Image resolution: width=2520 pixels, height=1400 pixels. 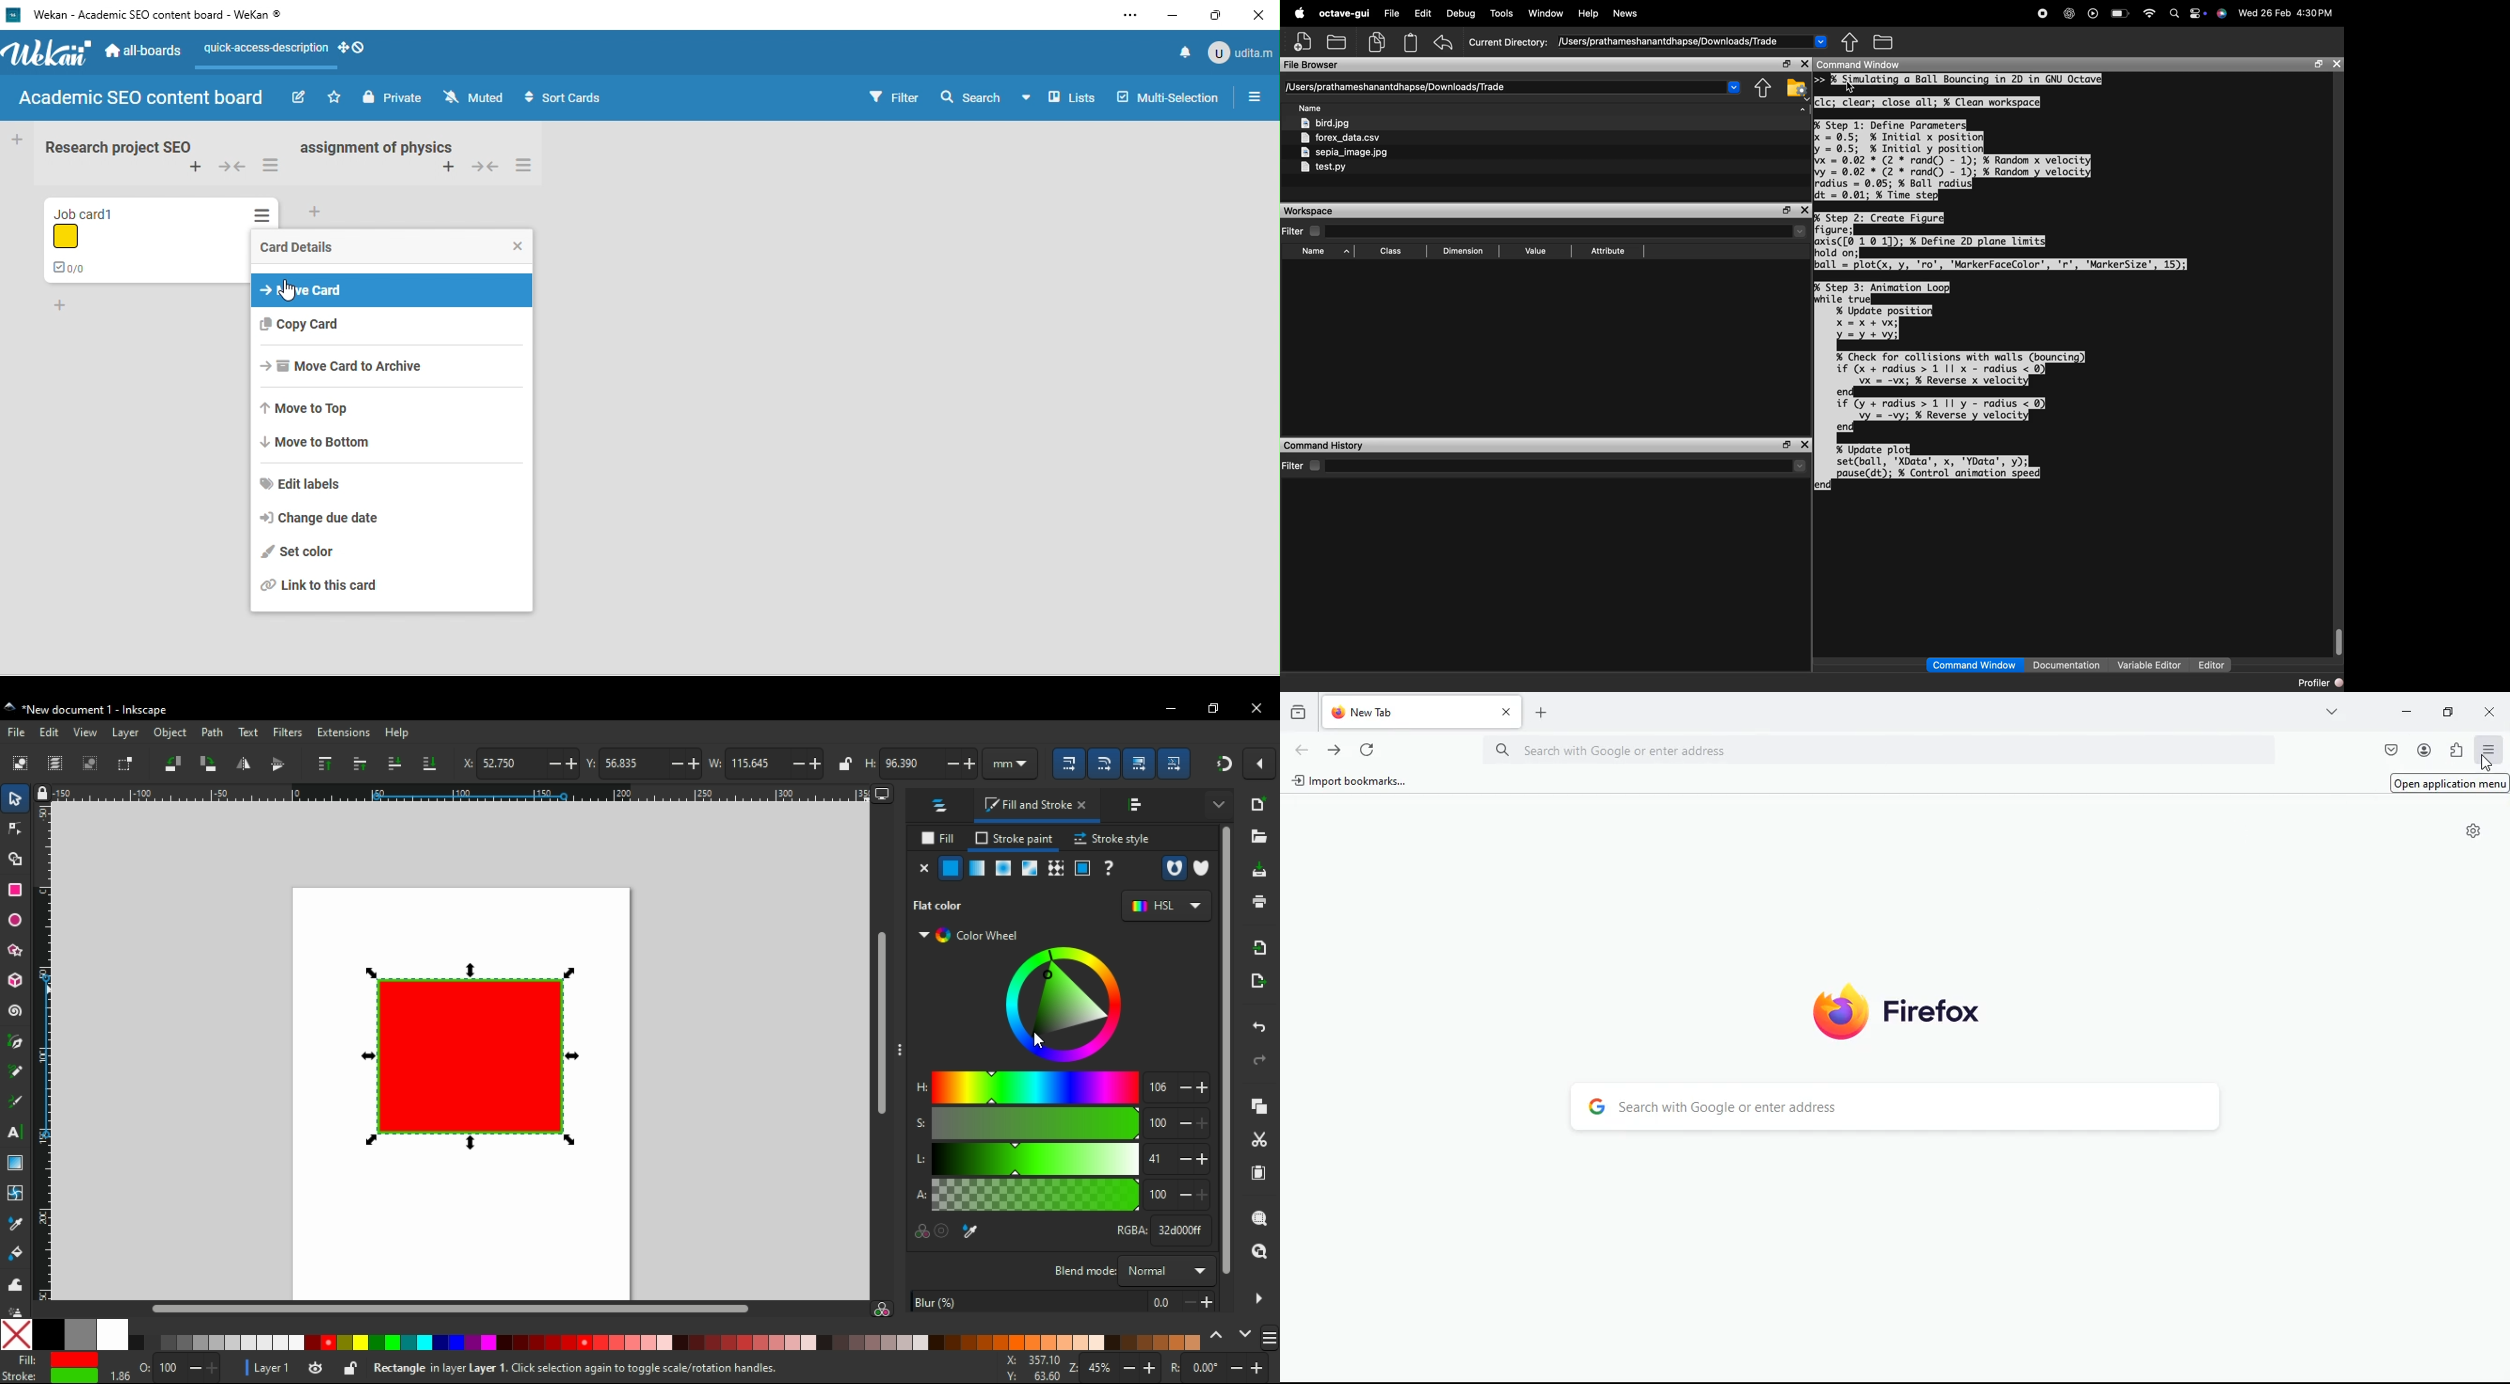 What do you see at coordinates (118, 1375) in the screenshot?
I see `1.86` at bounding box center [118, 1375].